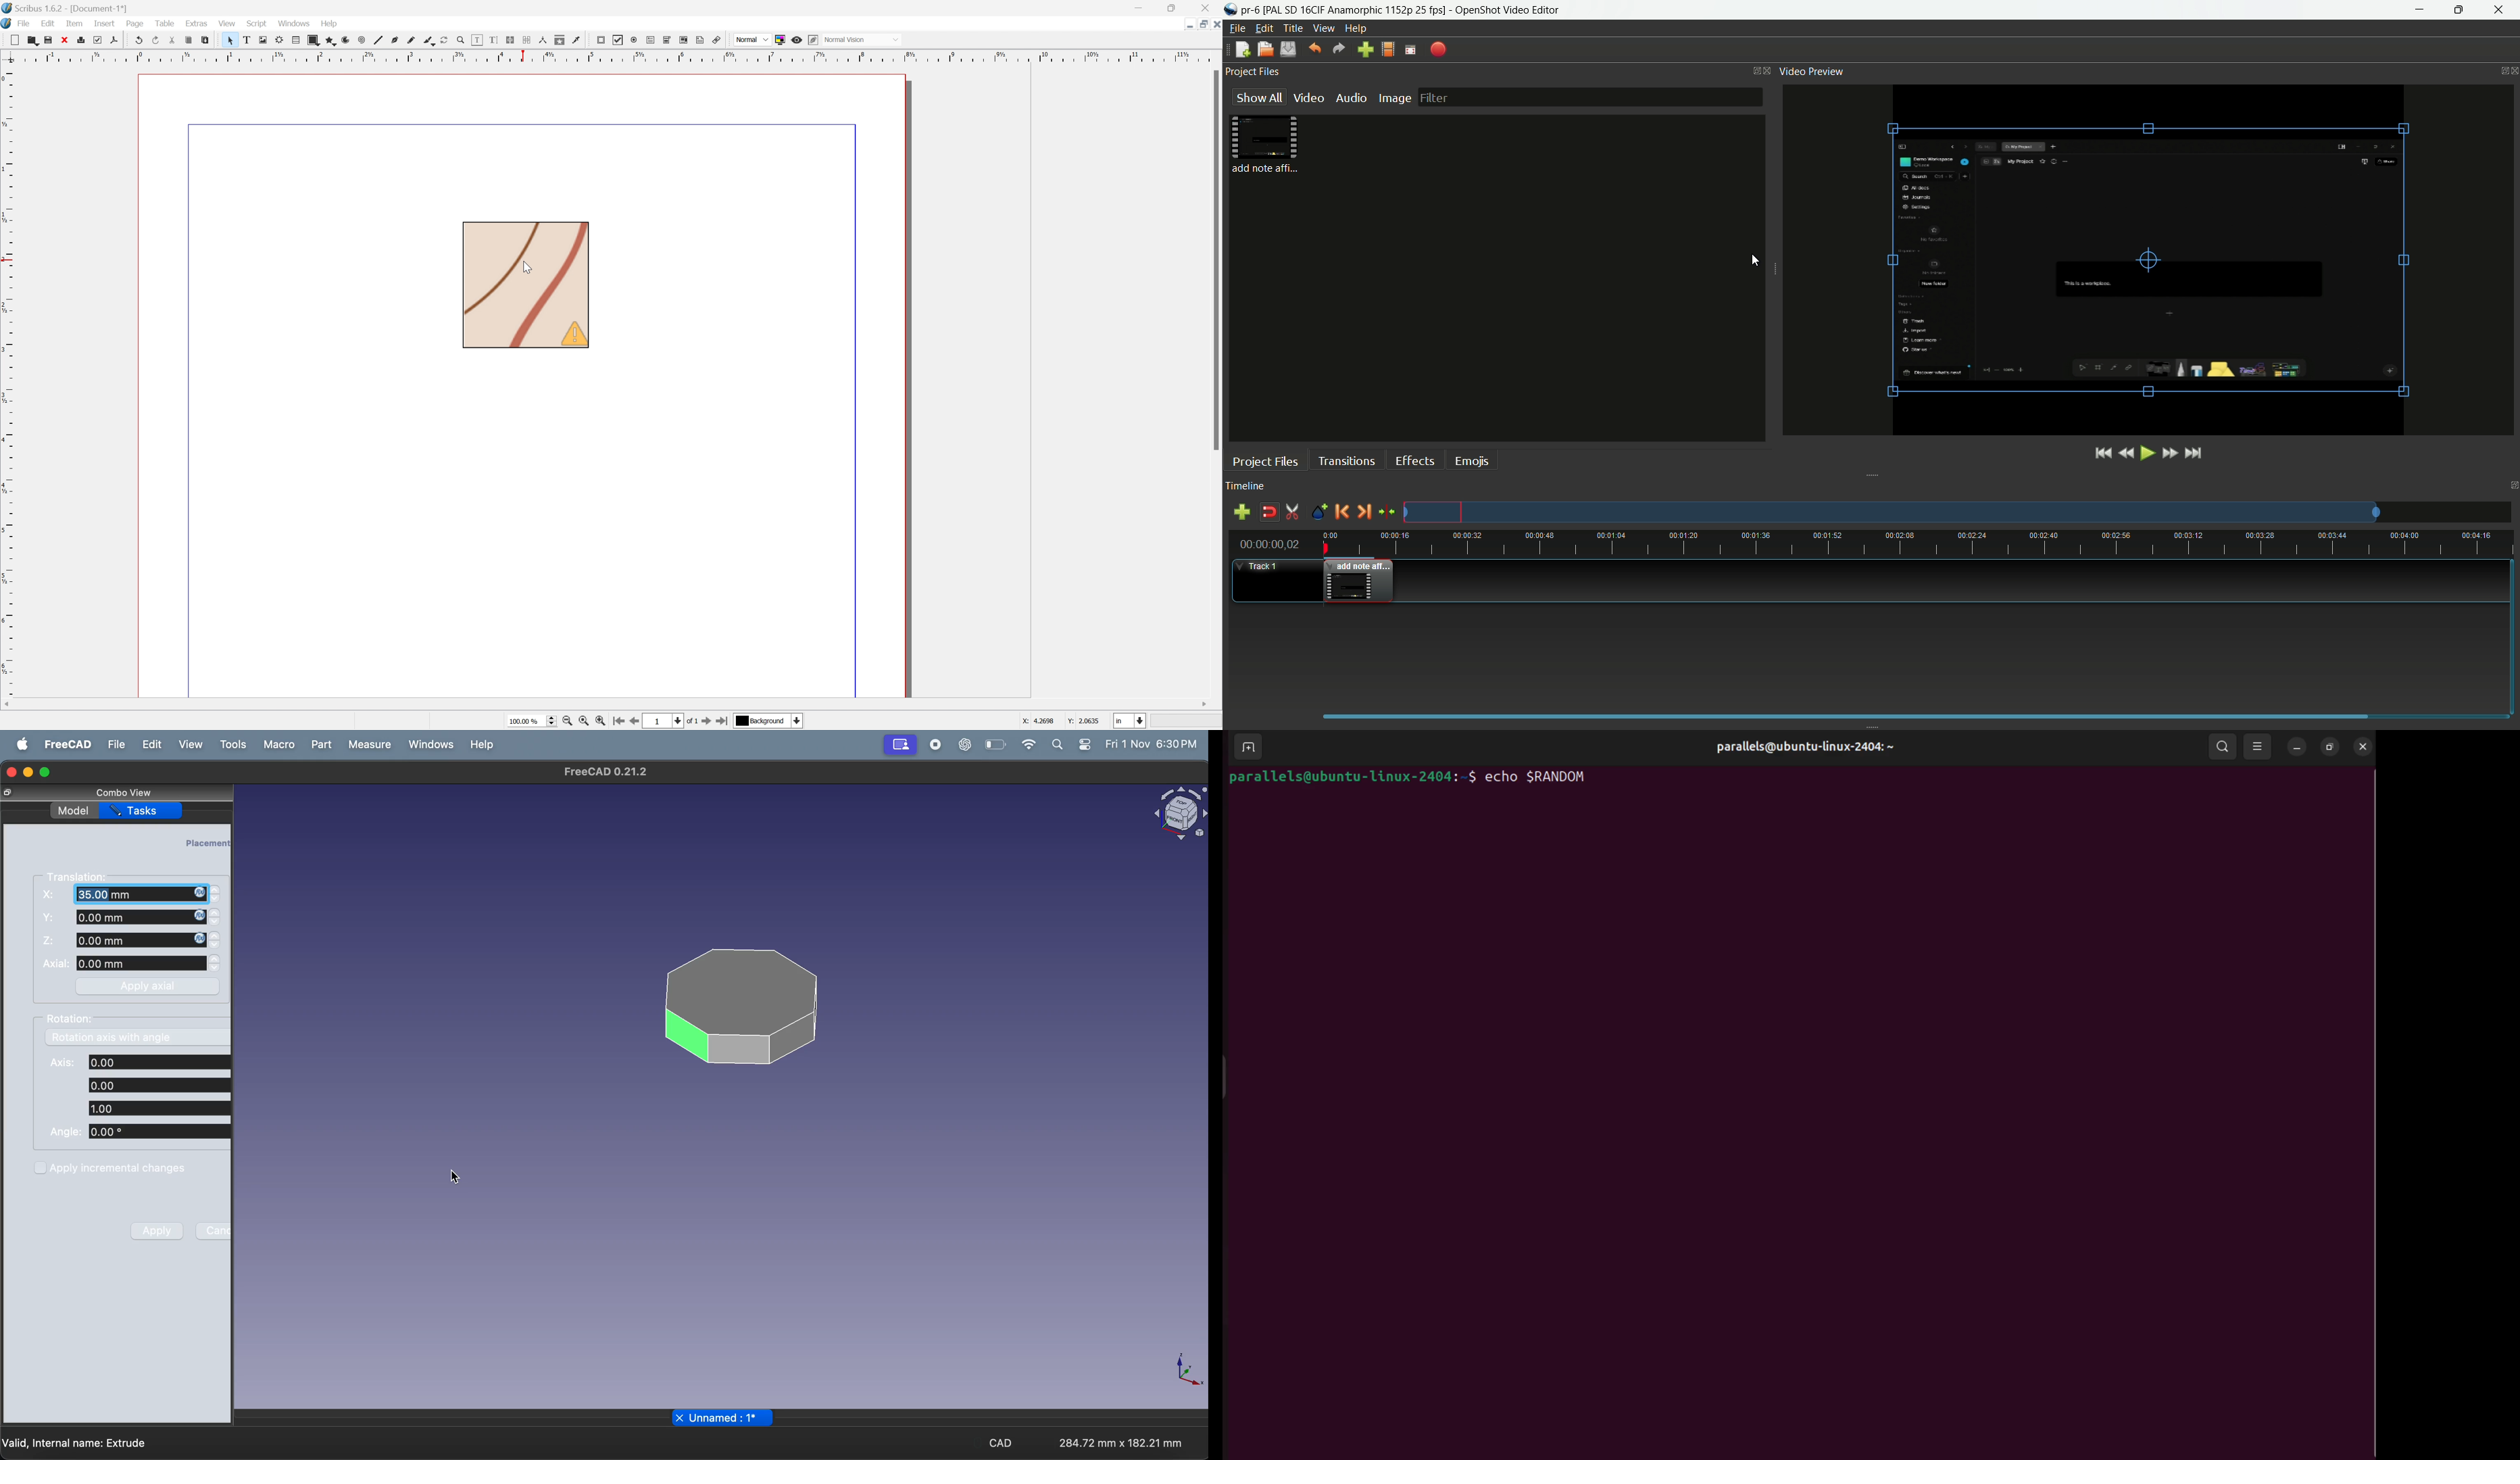  What do you see at coordinates (216, 970) in the screenshot?
I see `down` at bounding box center [216, 970].